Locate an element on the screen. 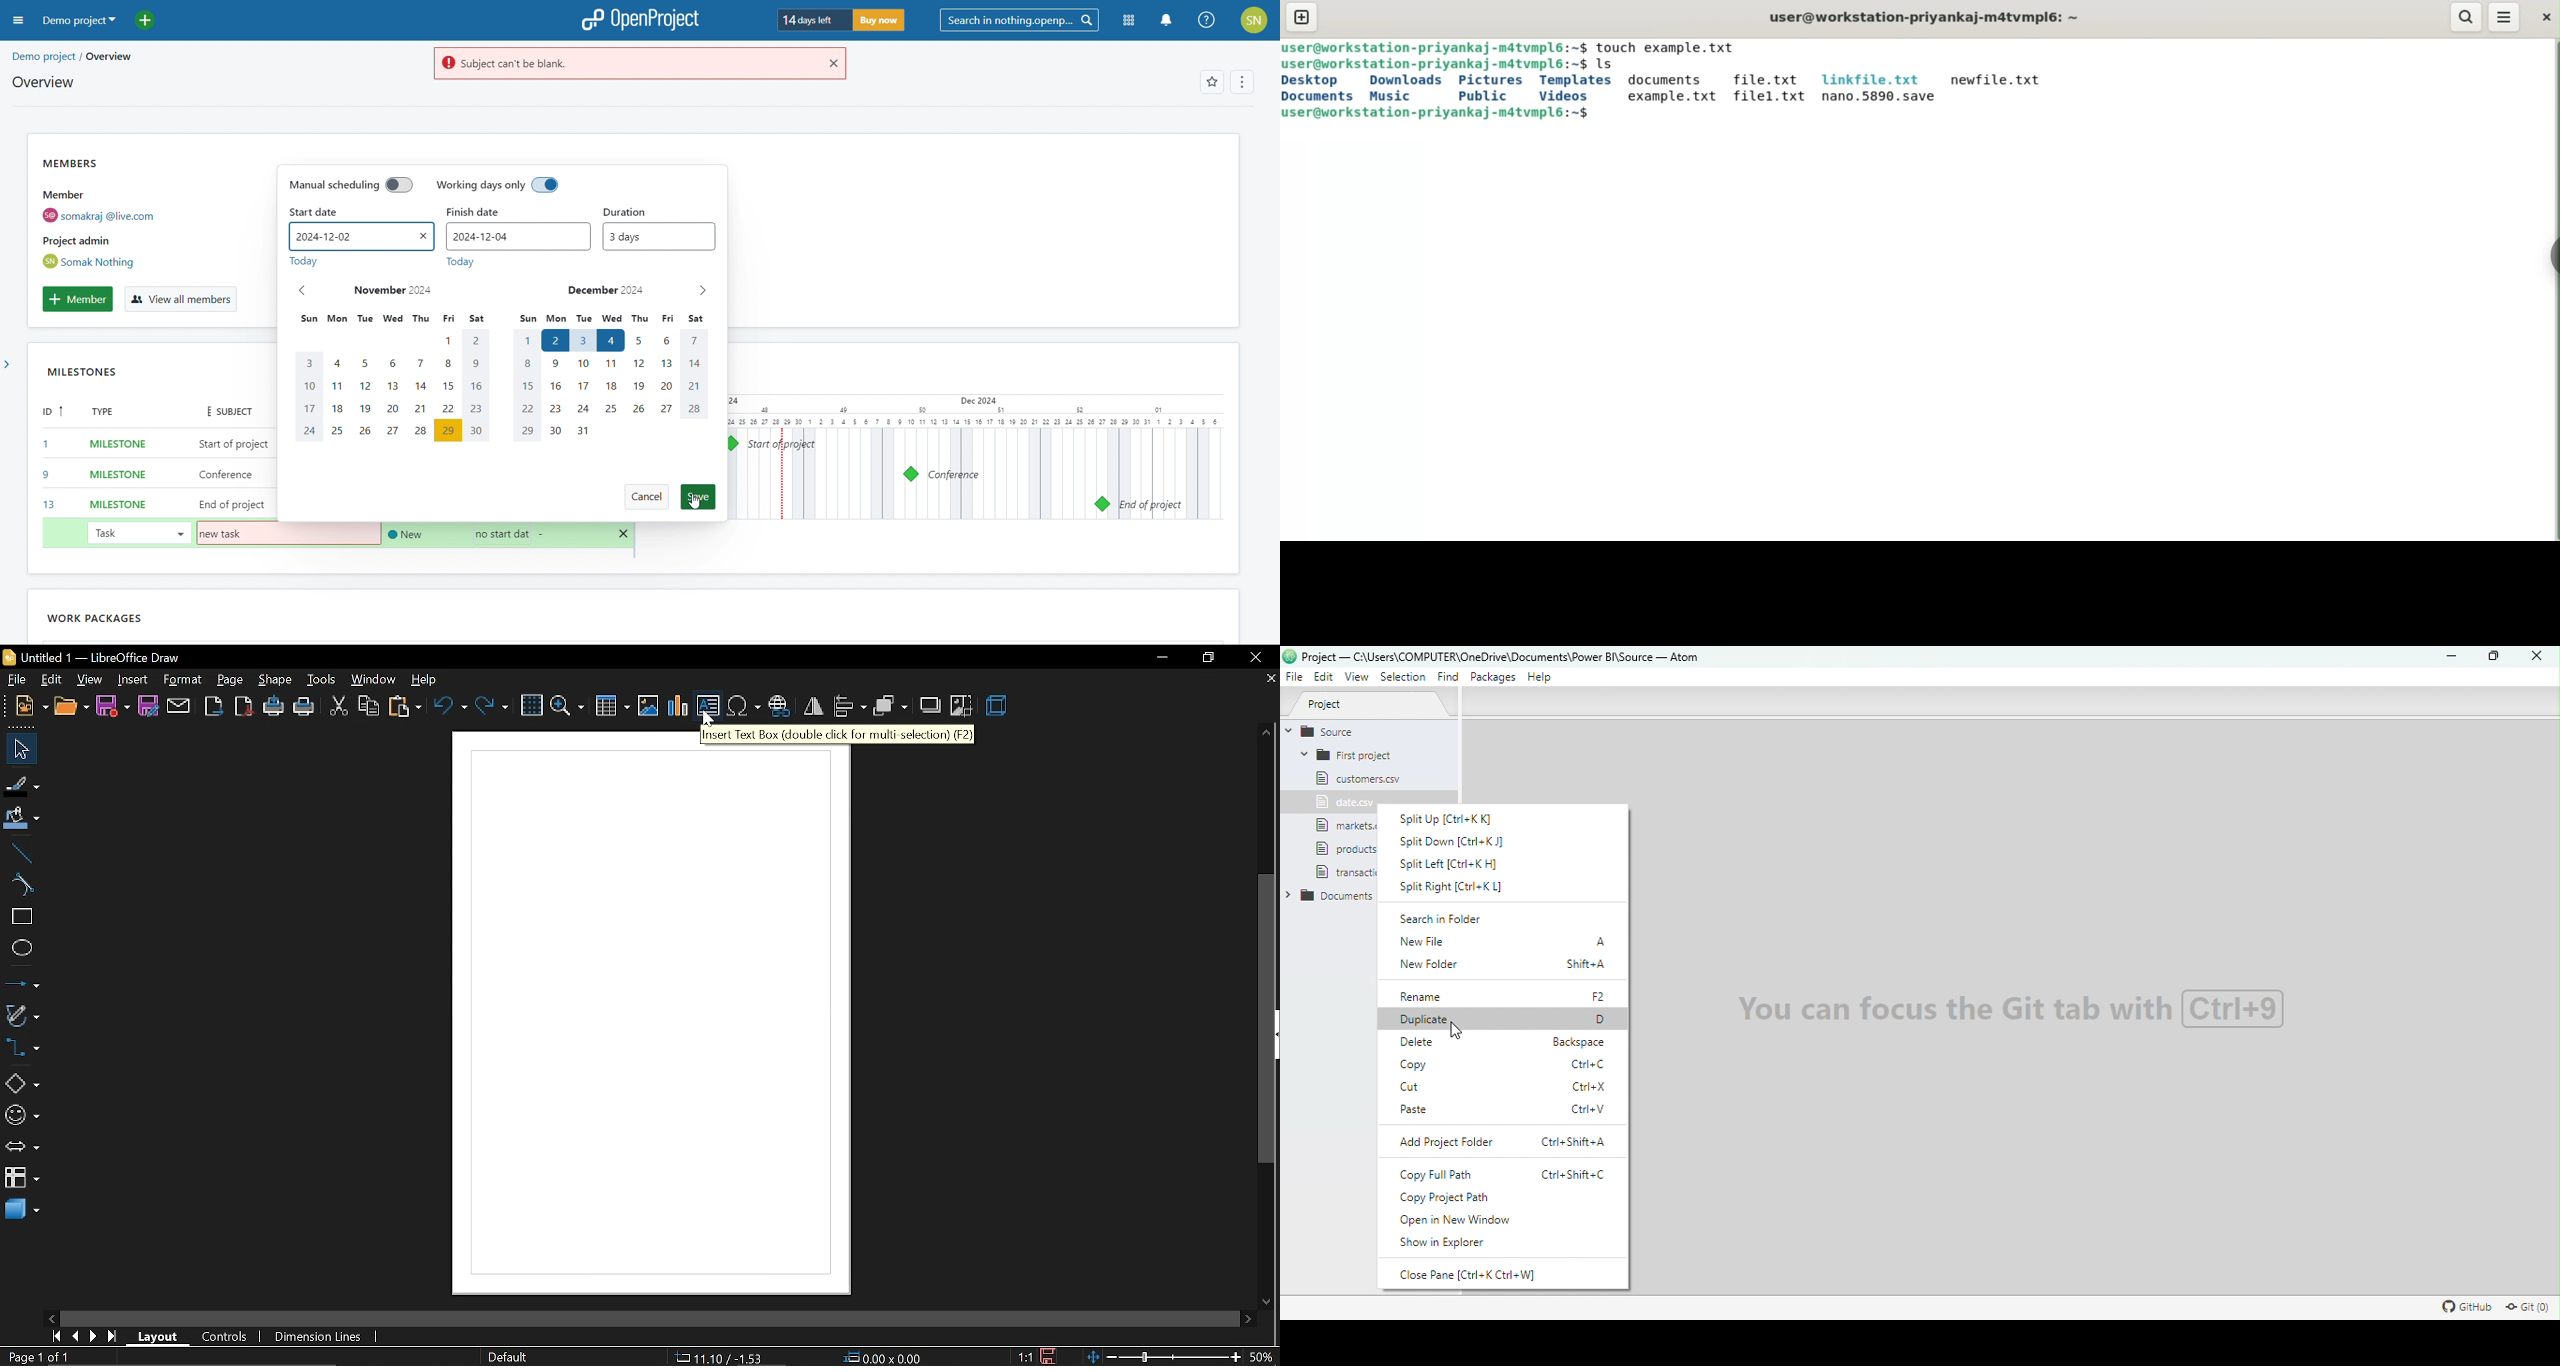 Image resolution: width=2576 pixels, height=1372 pixels. hovering on end date is located at coordinates (610, 341).